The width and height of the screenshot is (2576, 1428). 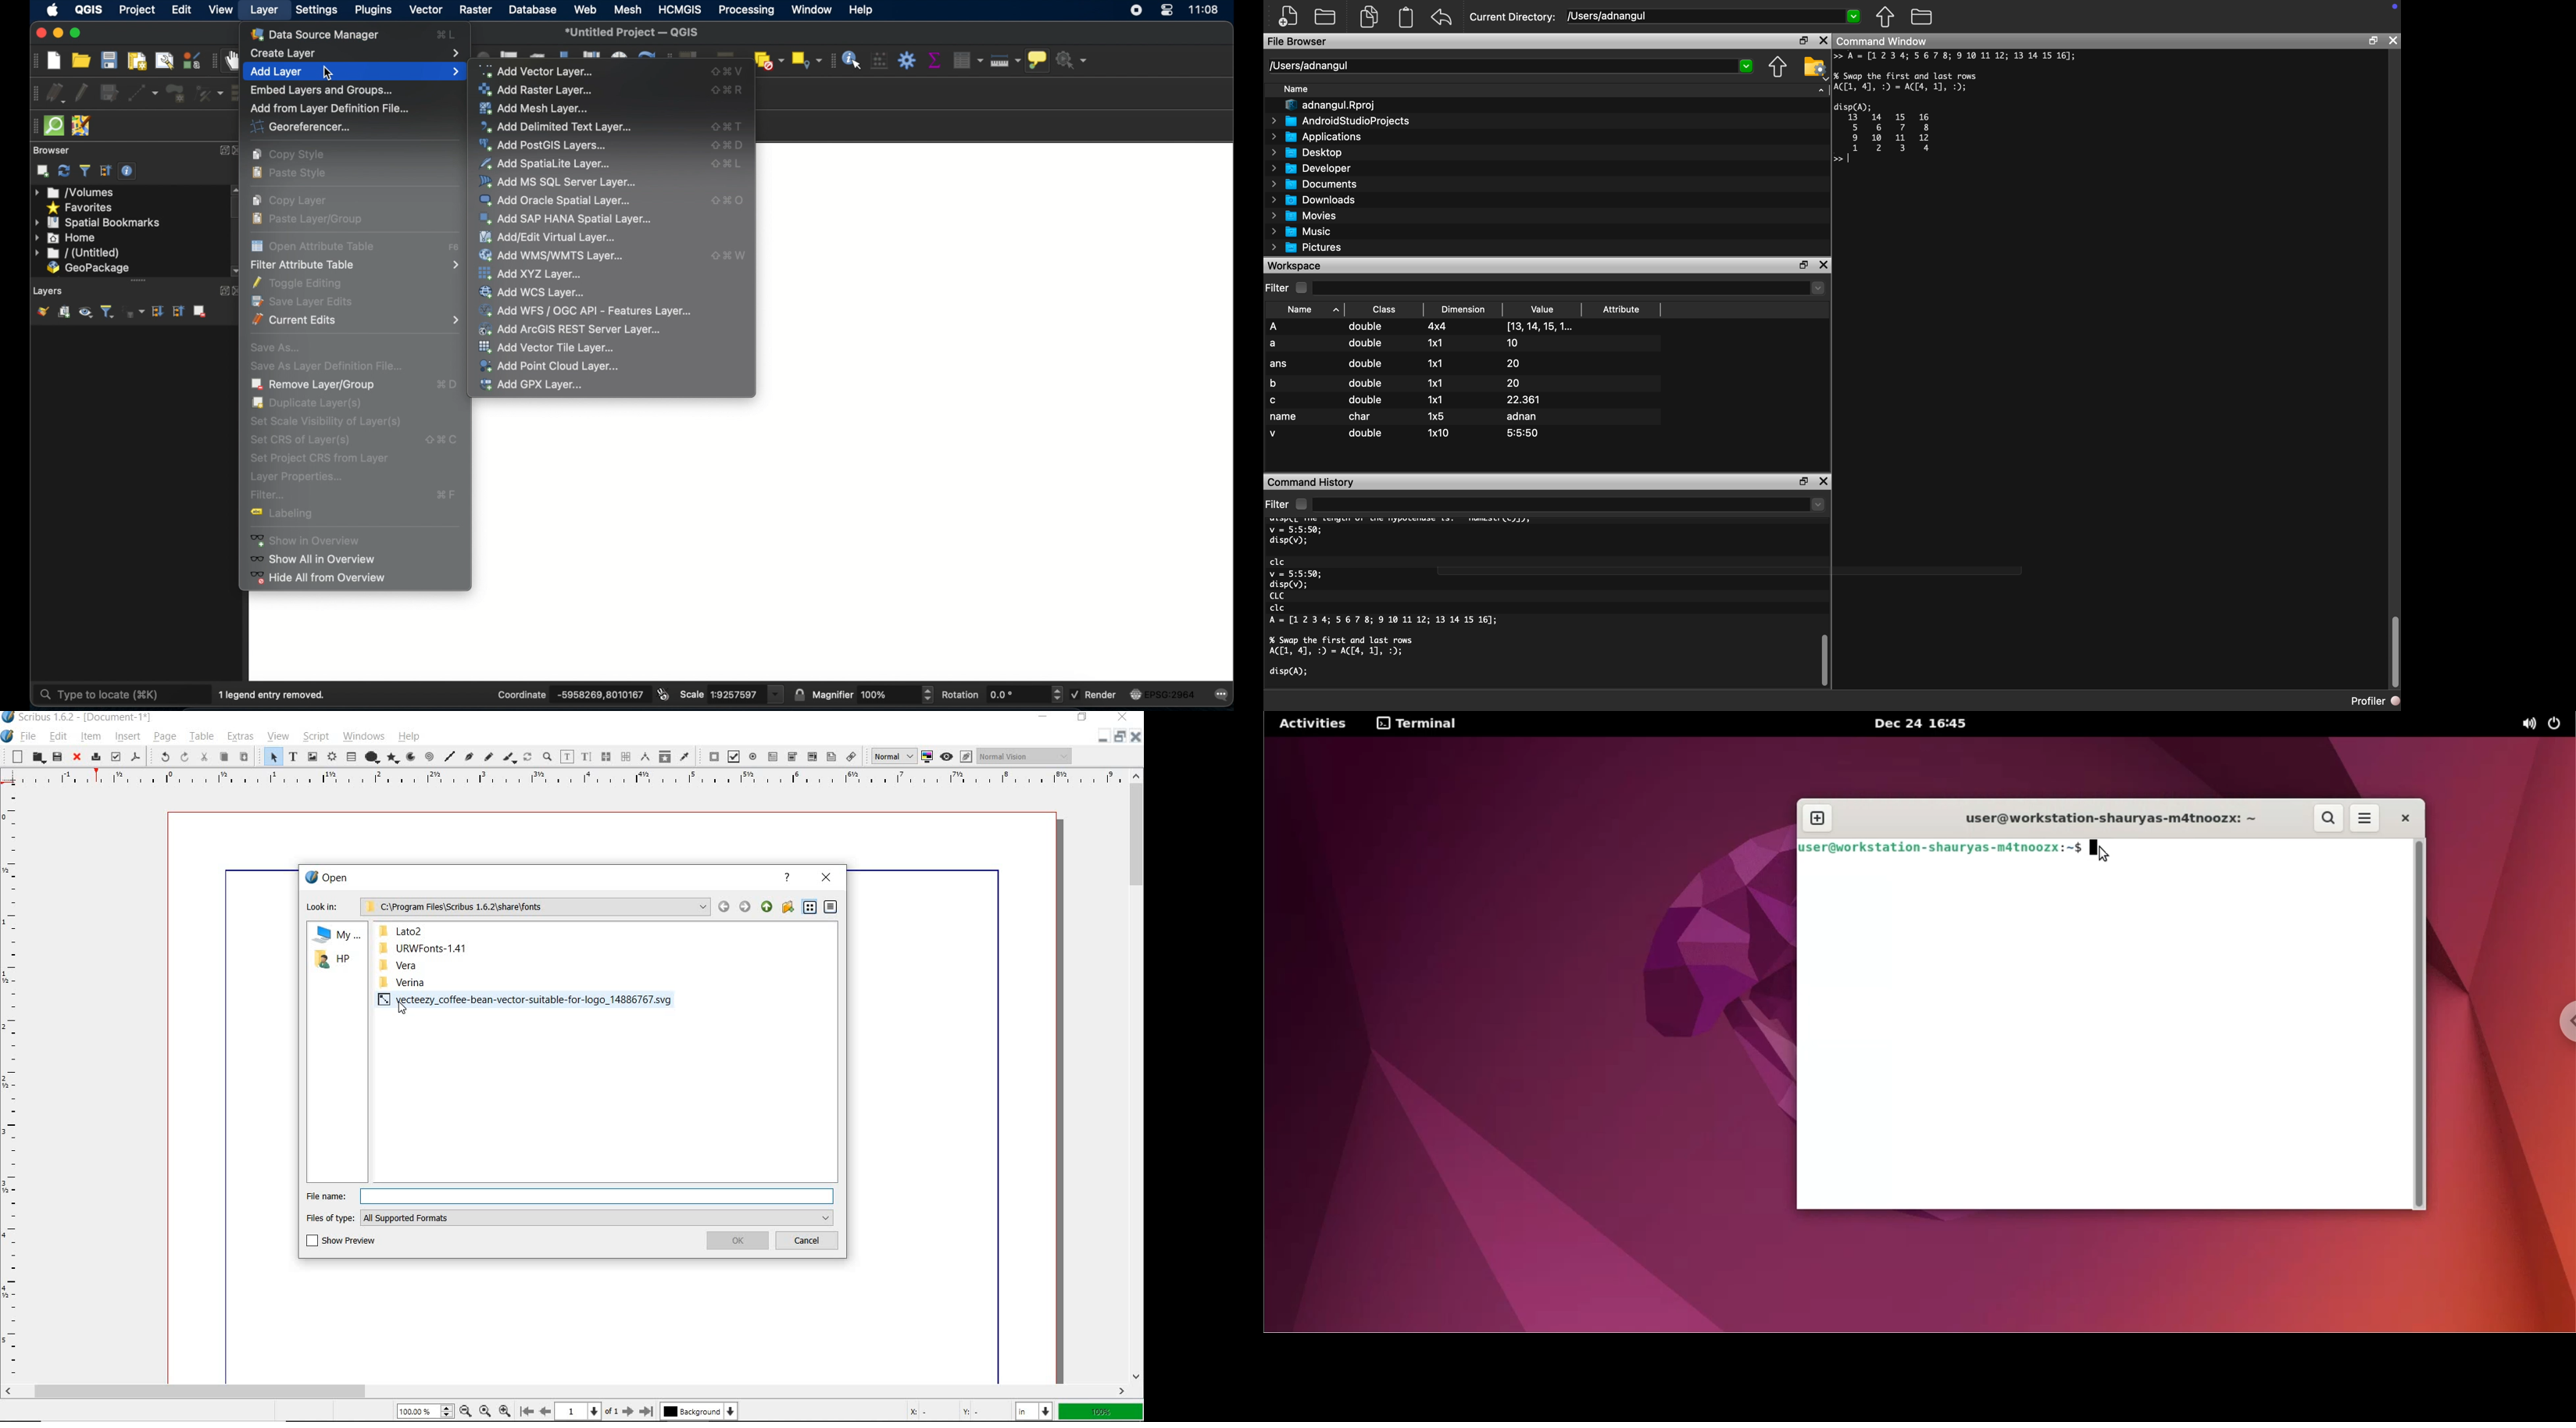 What do you see at coordinates (1922, 18) in the screenshot?
I see `Browse your files` at bounding box center [1922, 18].